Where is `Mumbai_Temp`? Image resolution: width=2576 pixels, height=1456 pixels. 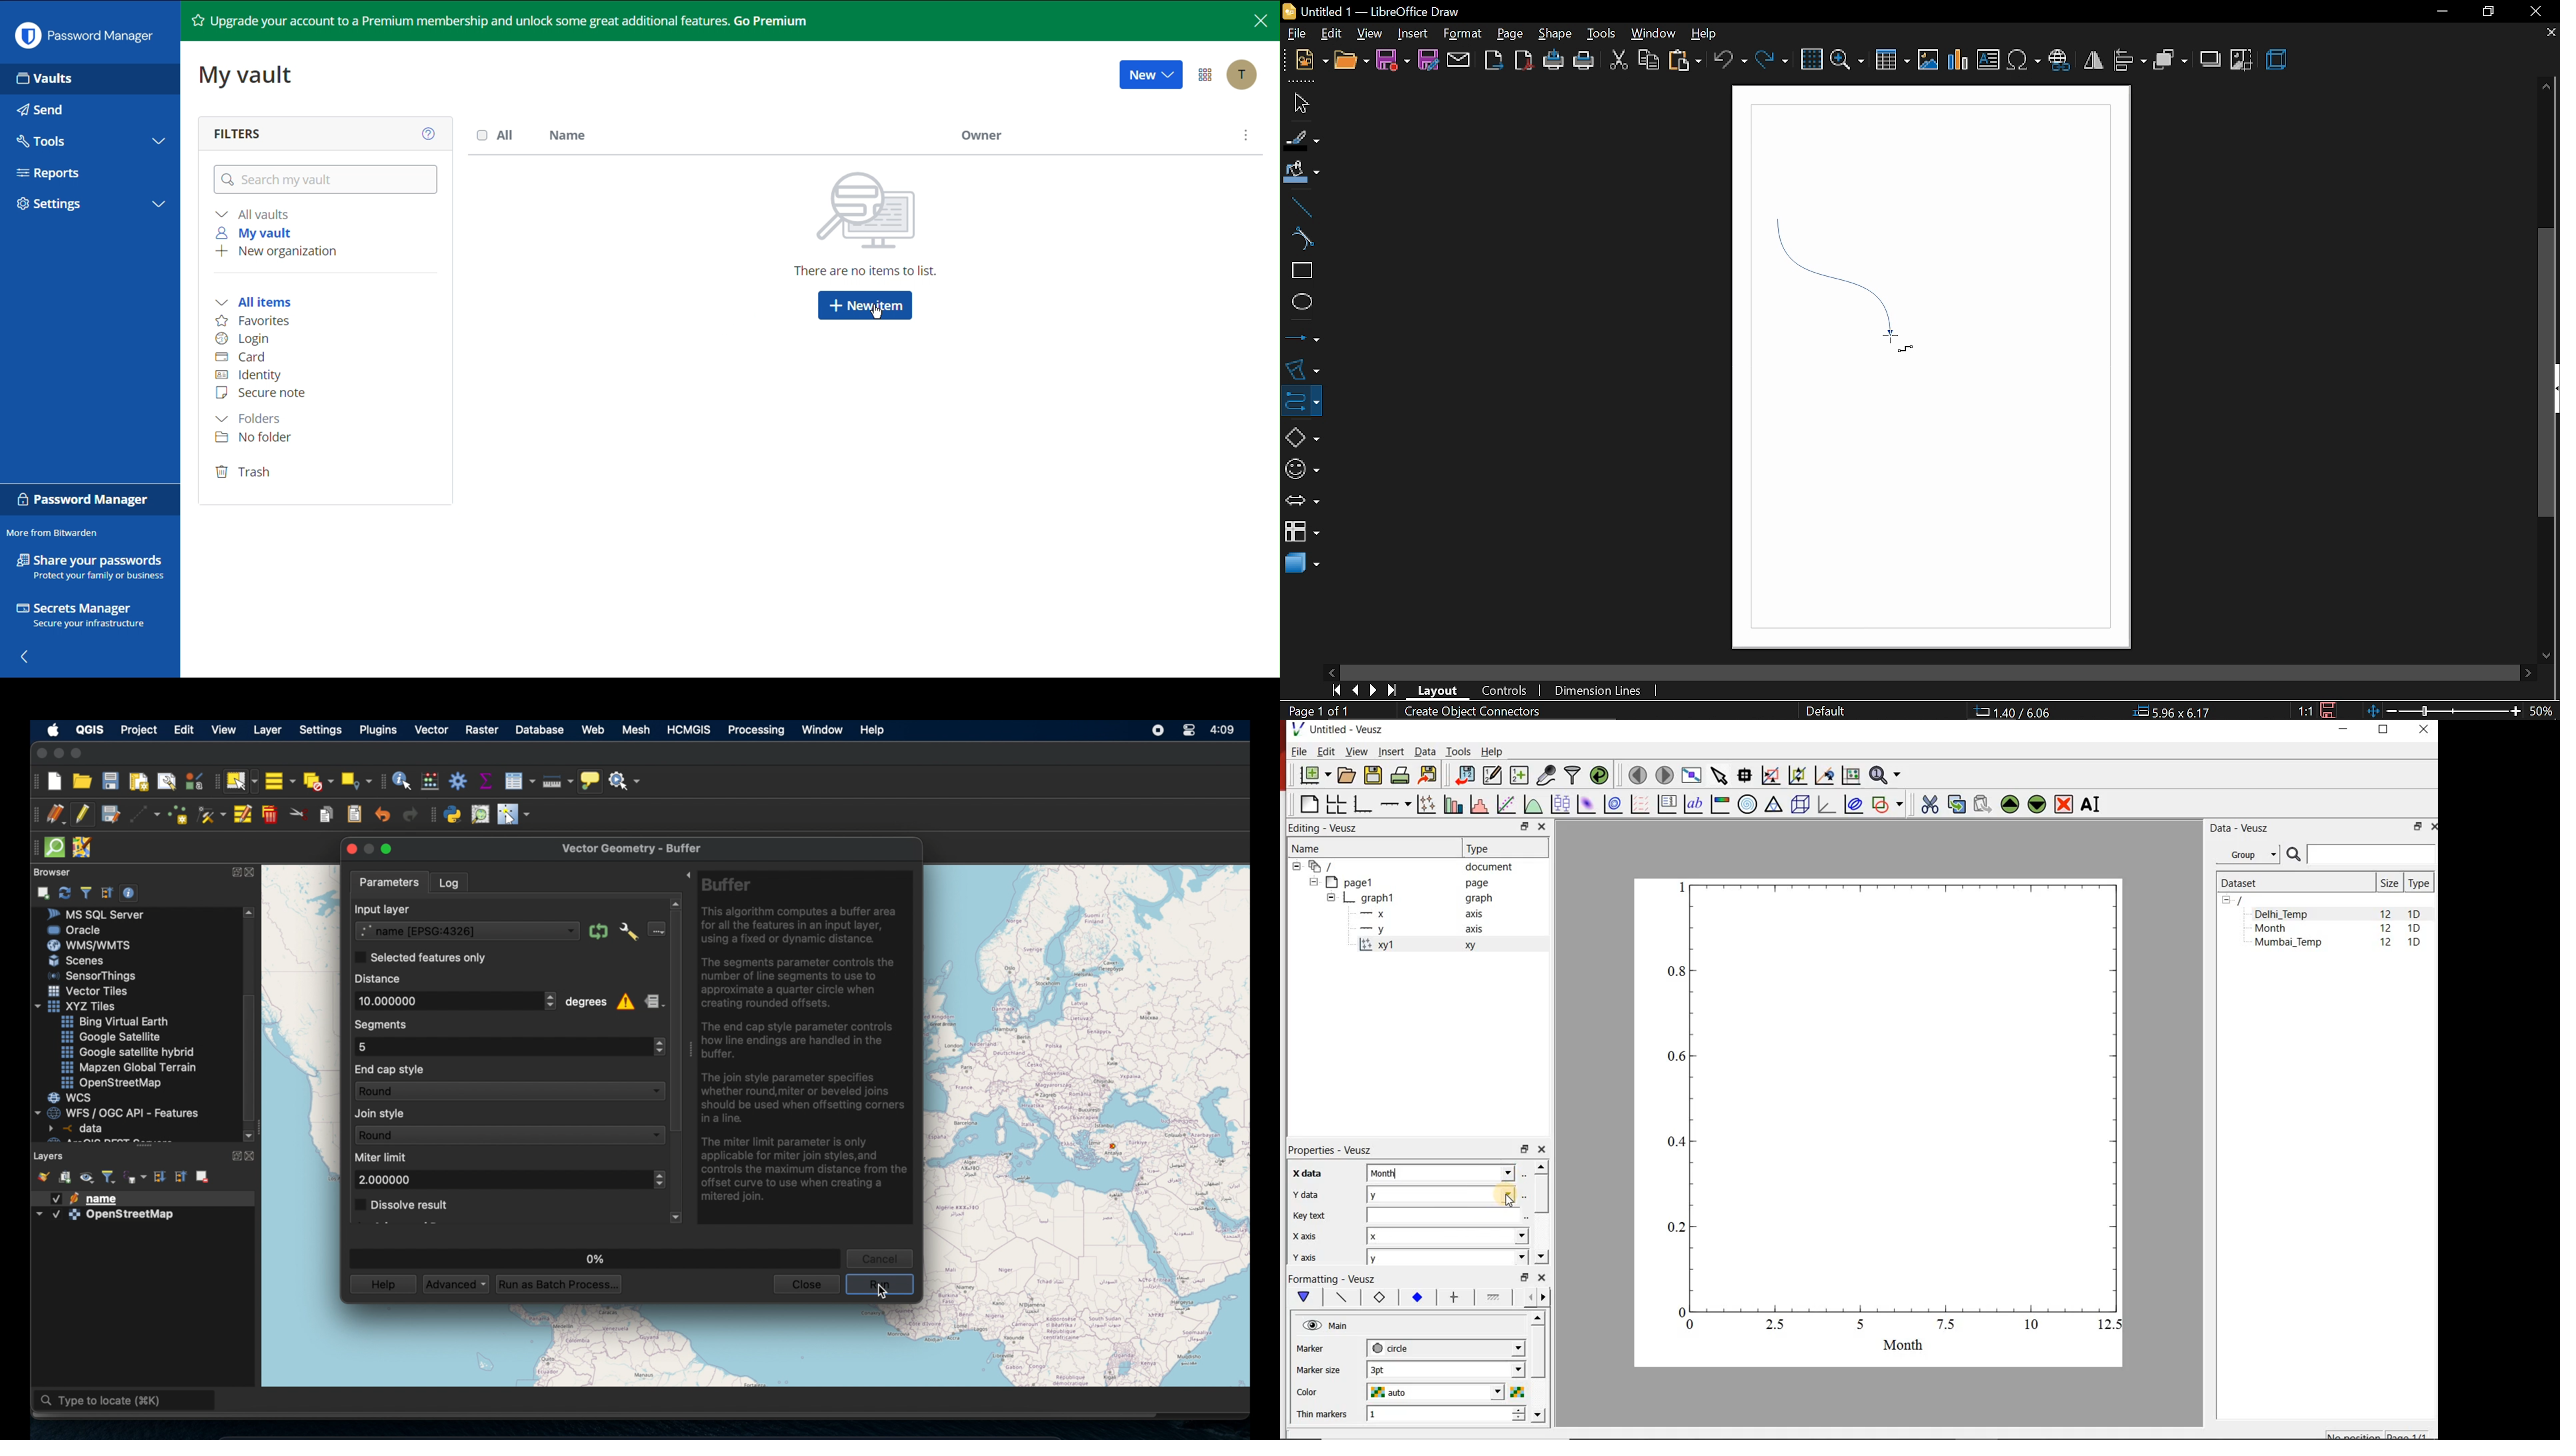 Mumbai_Temp is located at coordinates (2288, 943).